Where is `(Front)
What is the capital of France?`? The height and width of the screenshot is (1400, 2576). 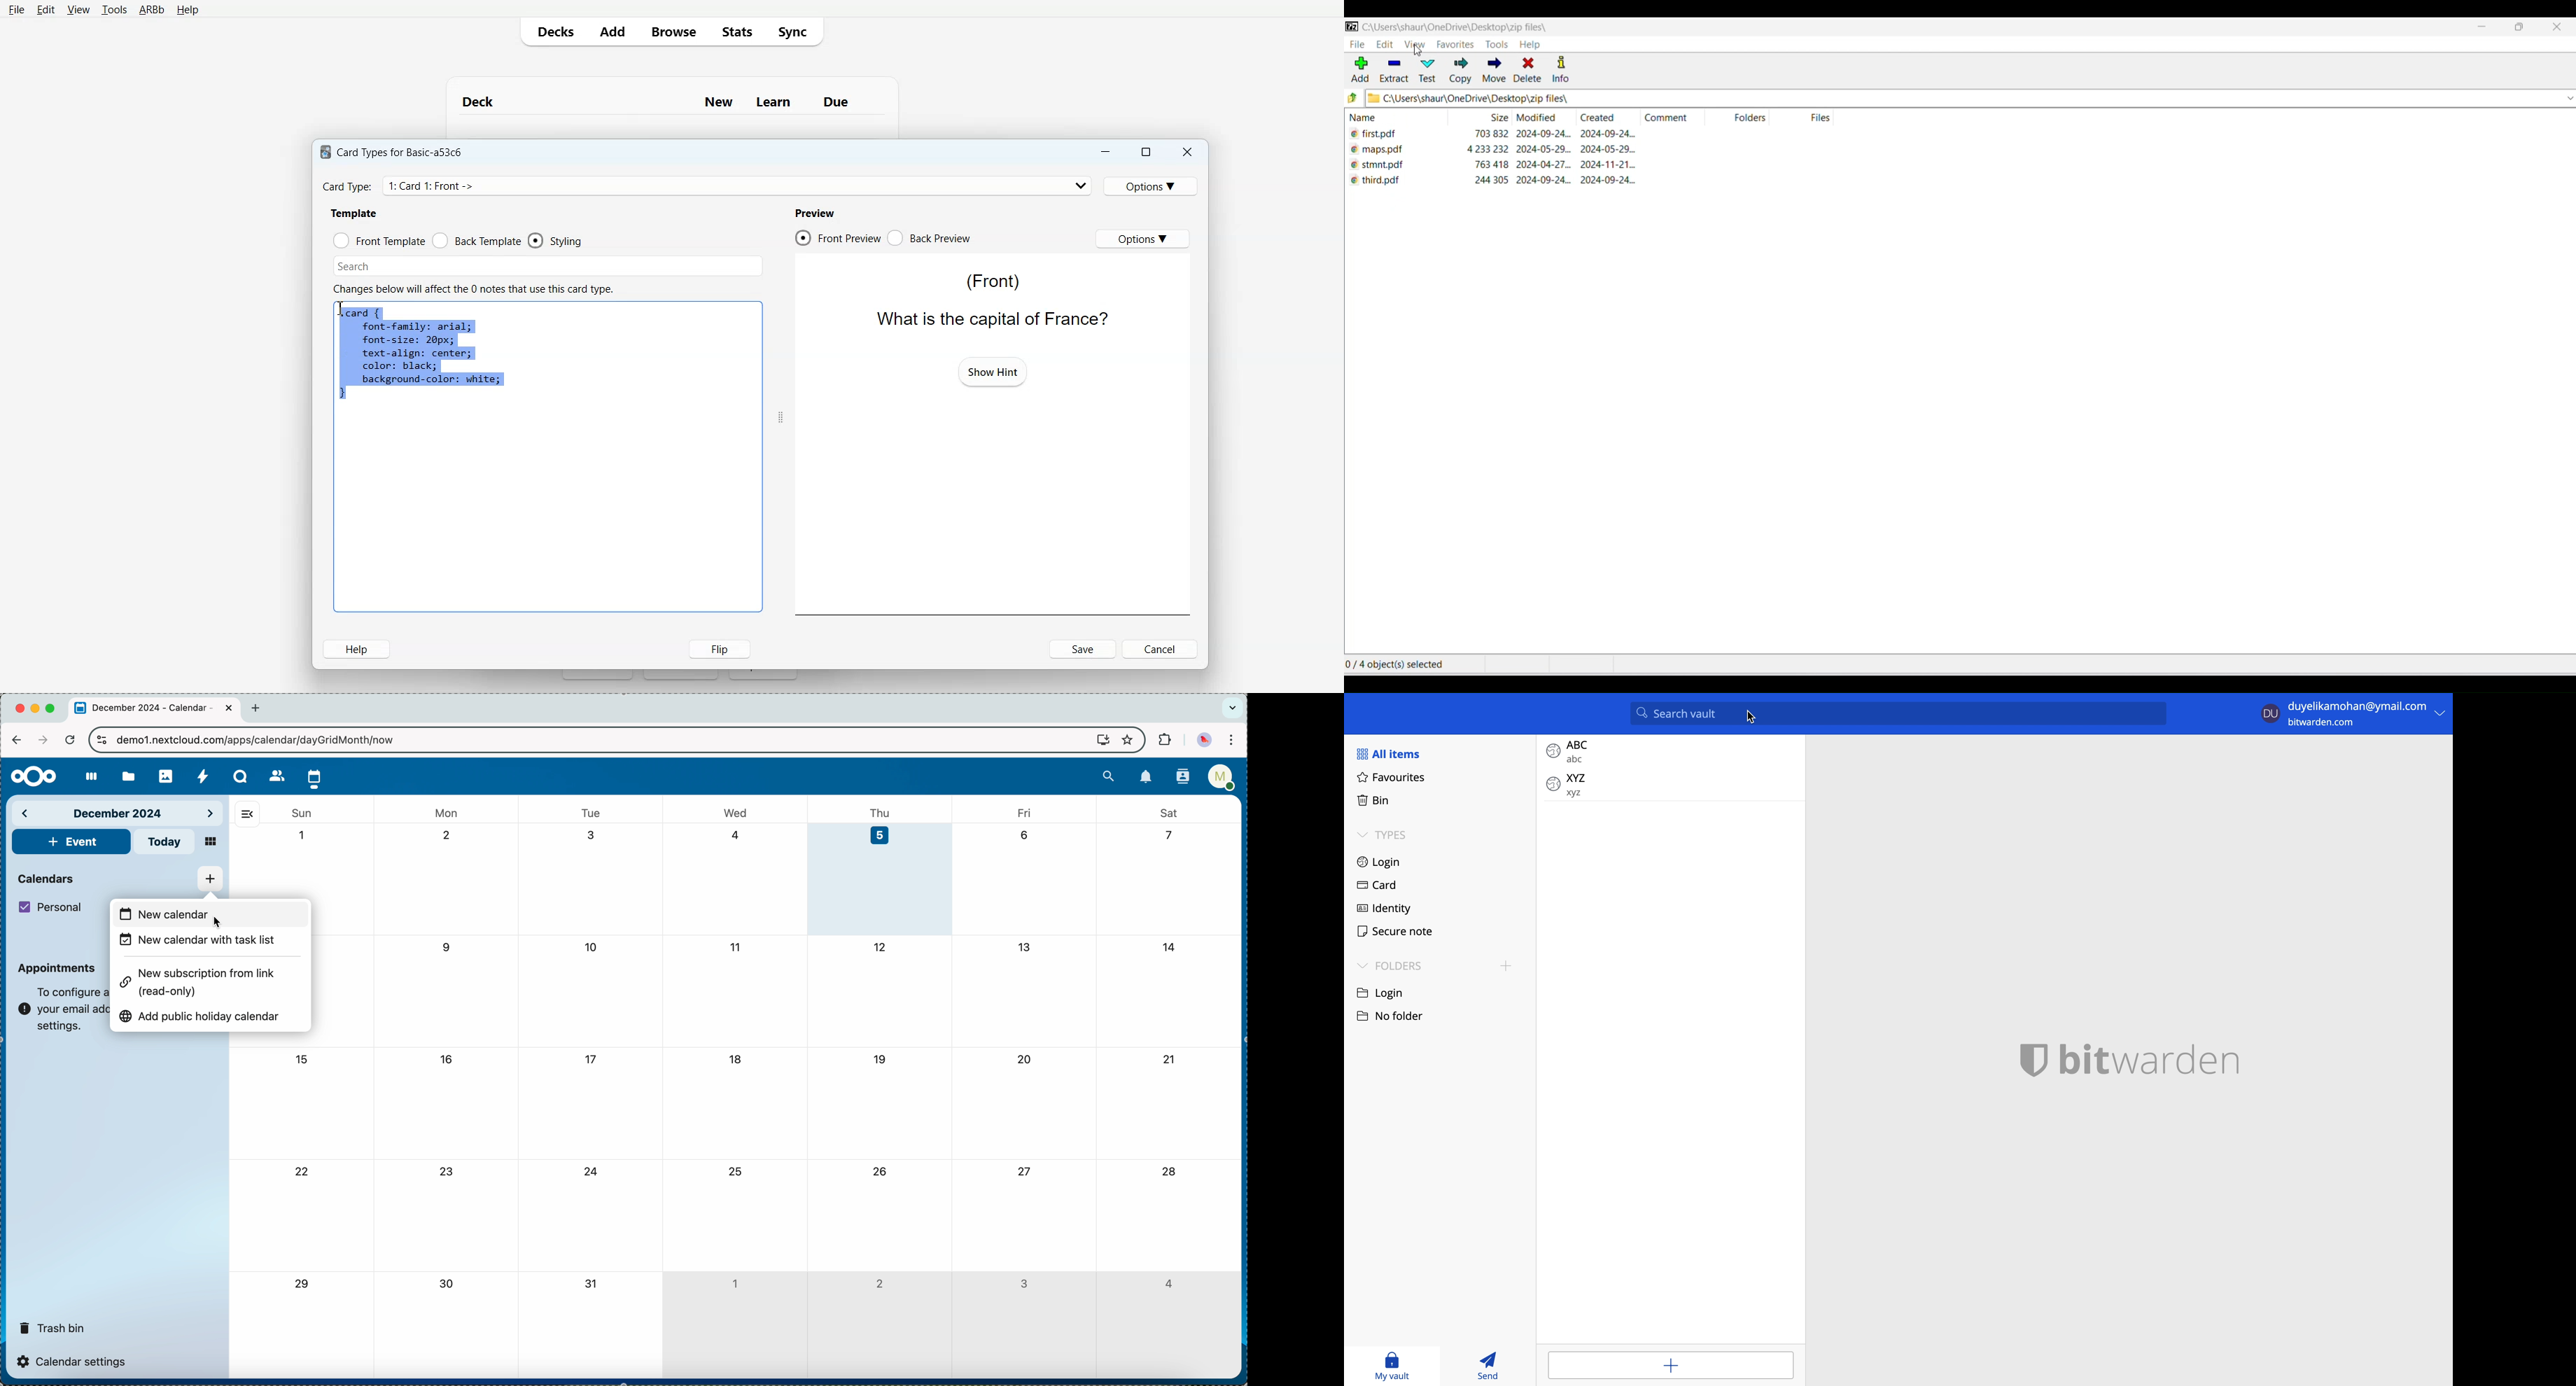
(Front)
What is the capital of France? is located at coordinates (988, 299).